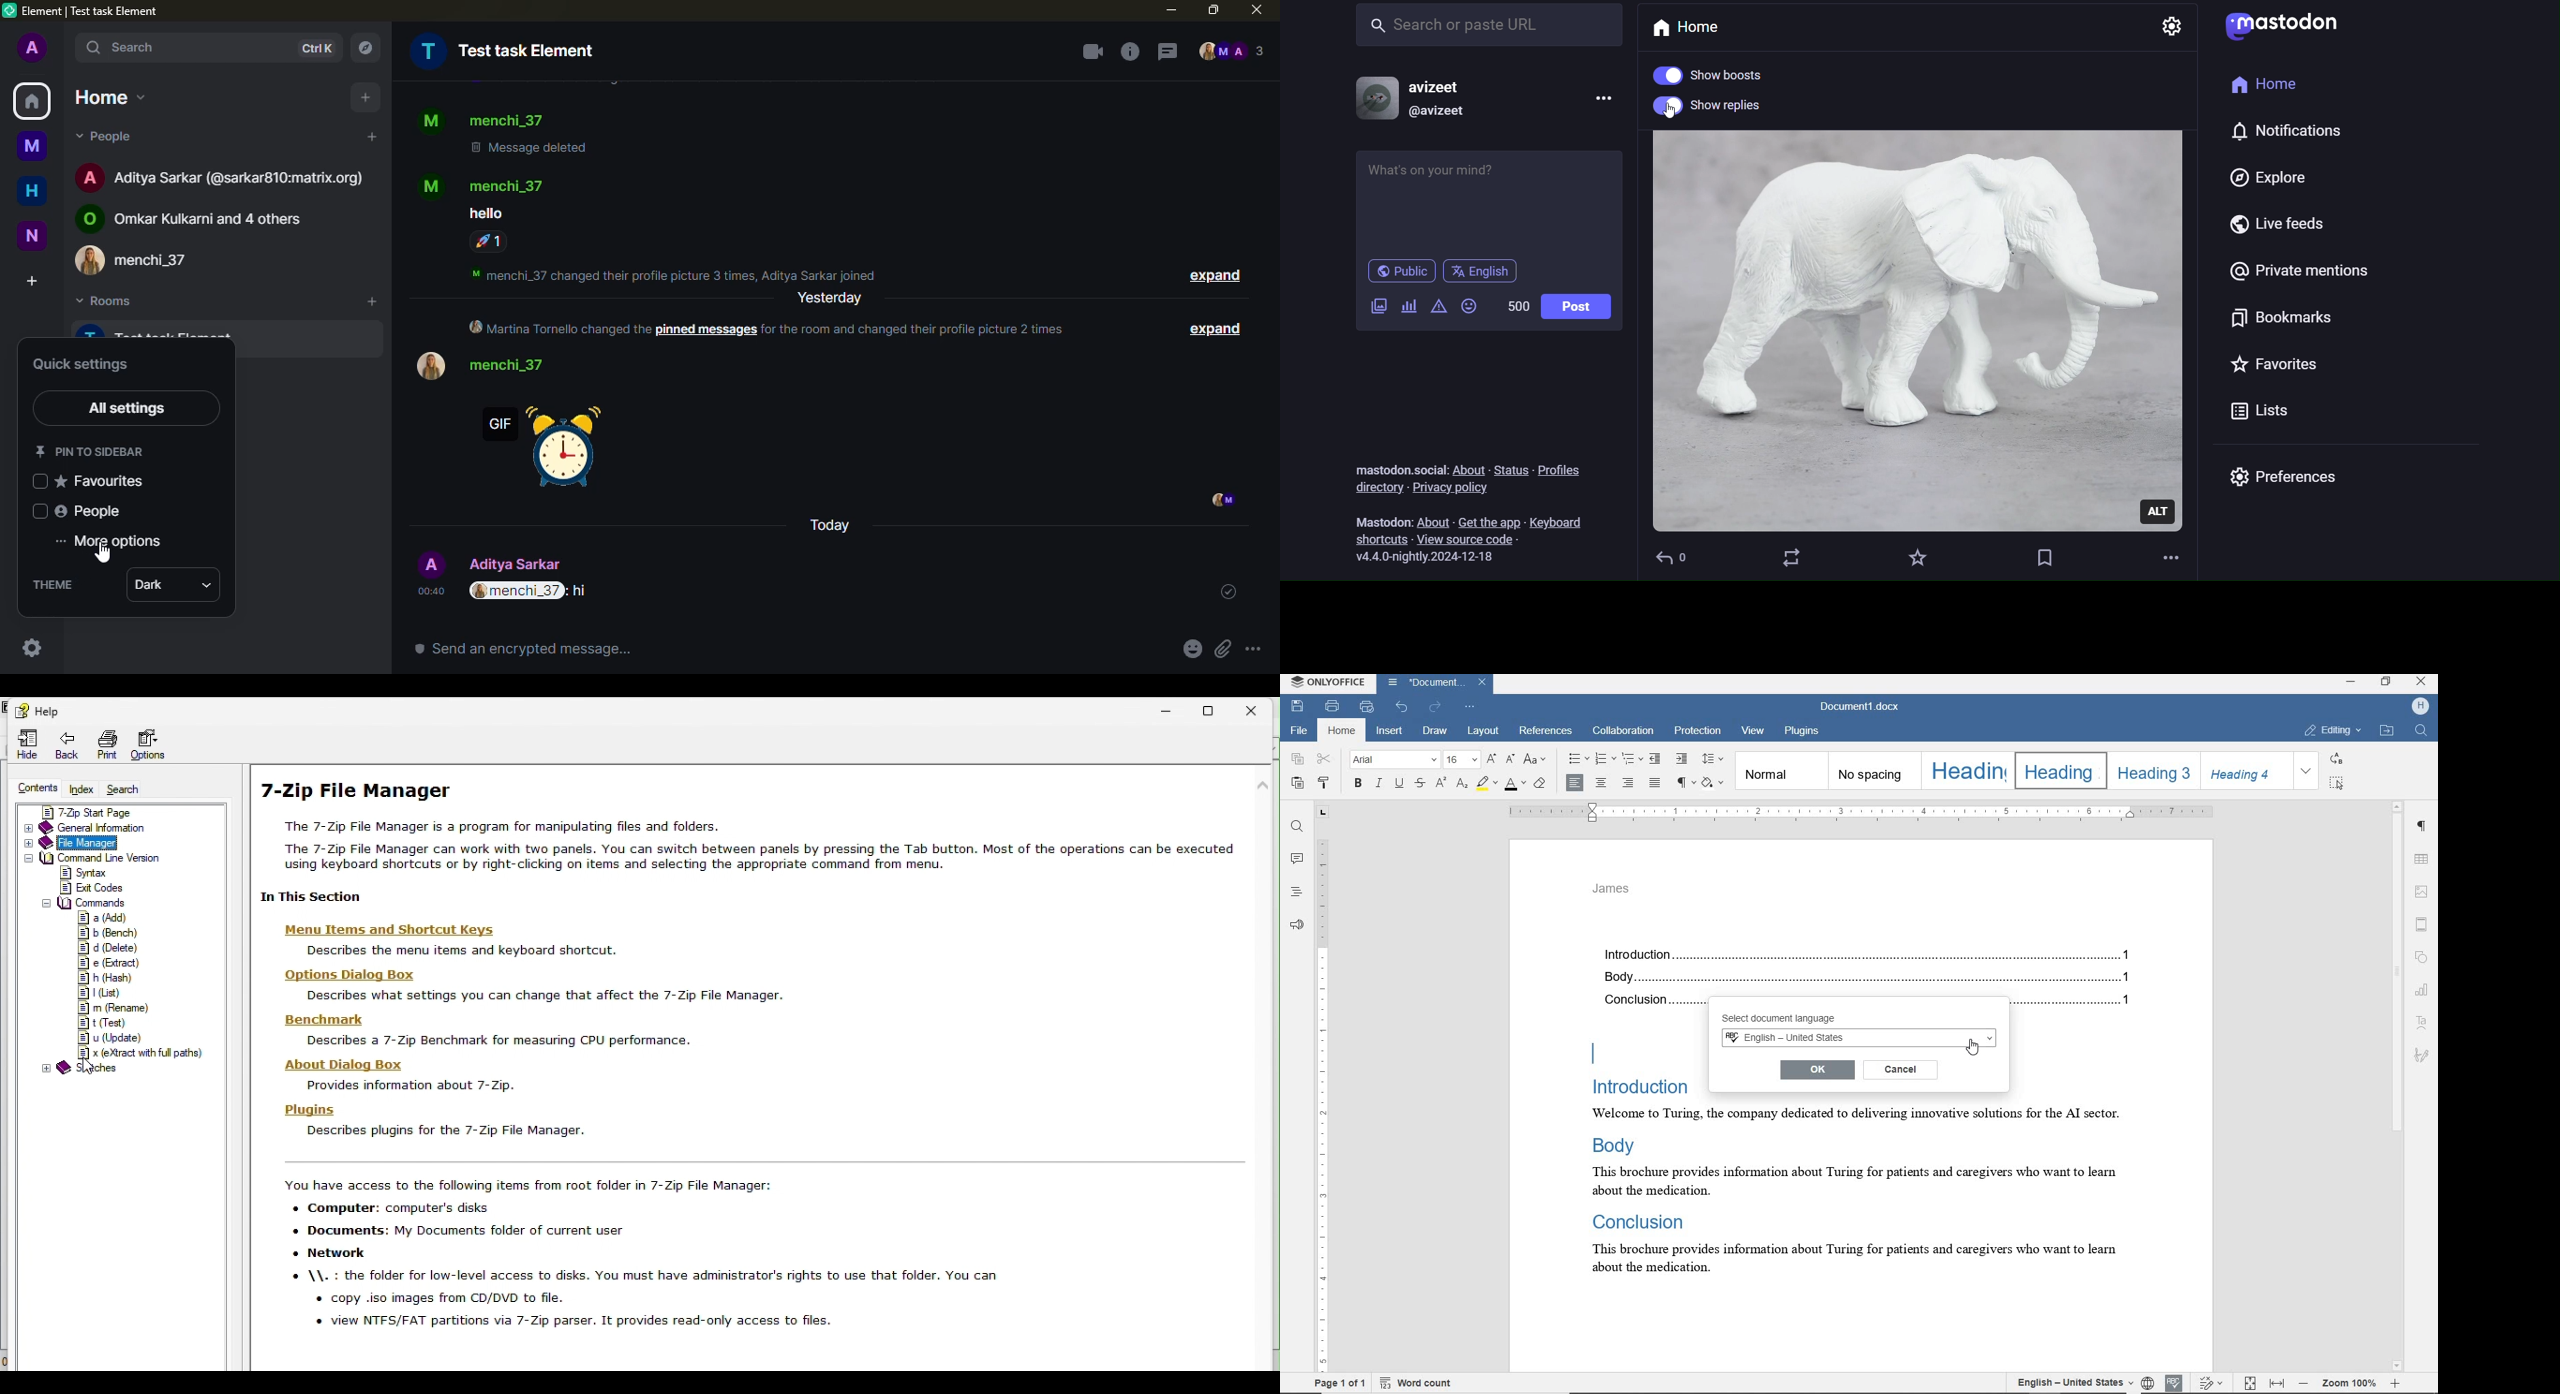 This screenshot has width=2576, height=1400. What do you see at coordinates (513, 185) in the screenshot?
I see `contact` at bounding box center [513, 185].